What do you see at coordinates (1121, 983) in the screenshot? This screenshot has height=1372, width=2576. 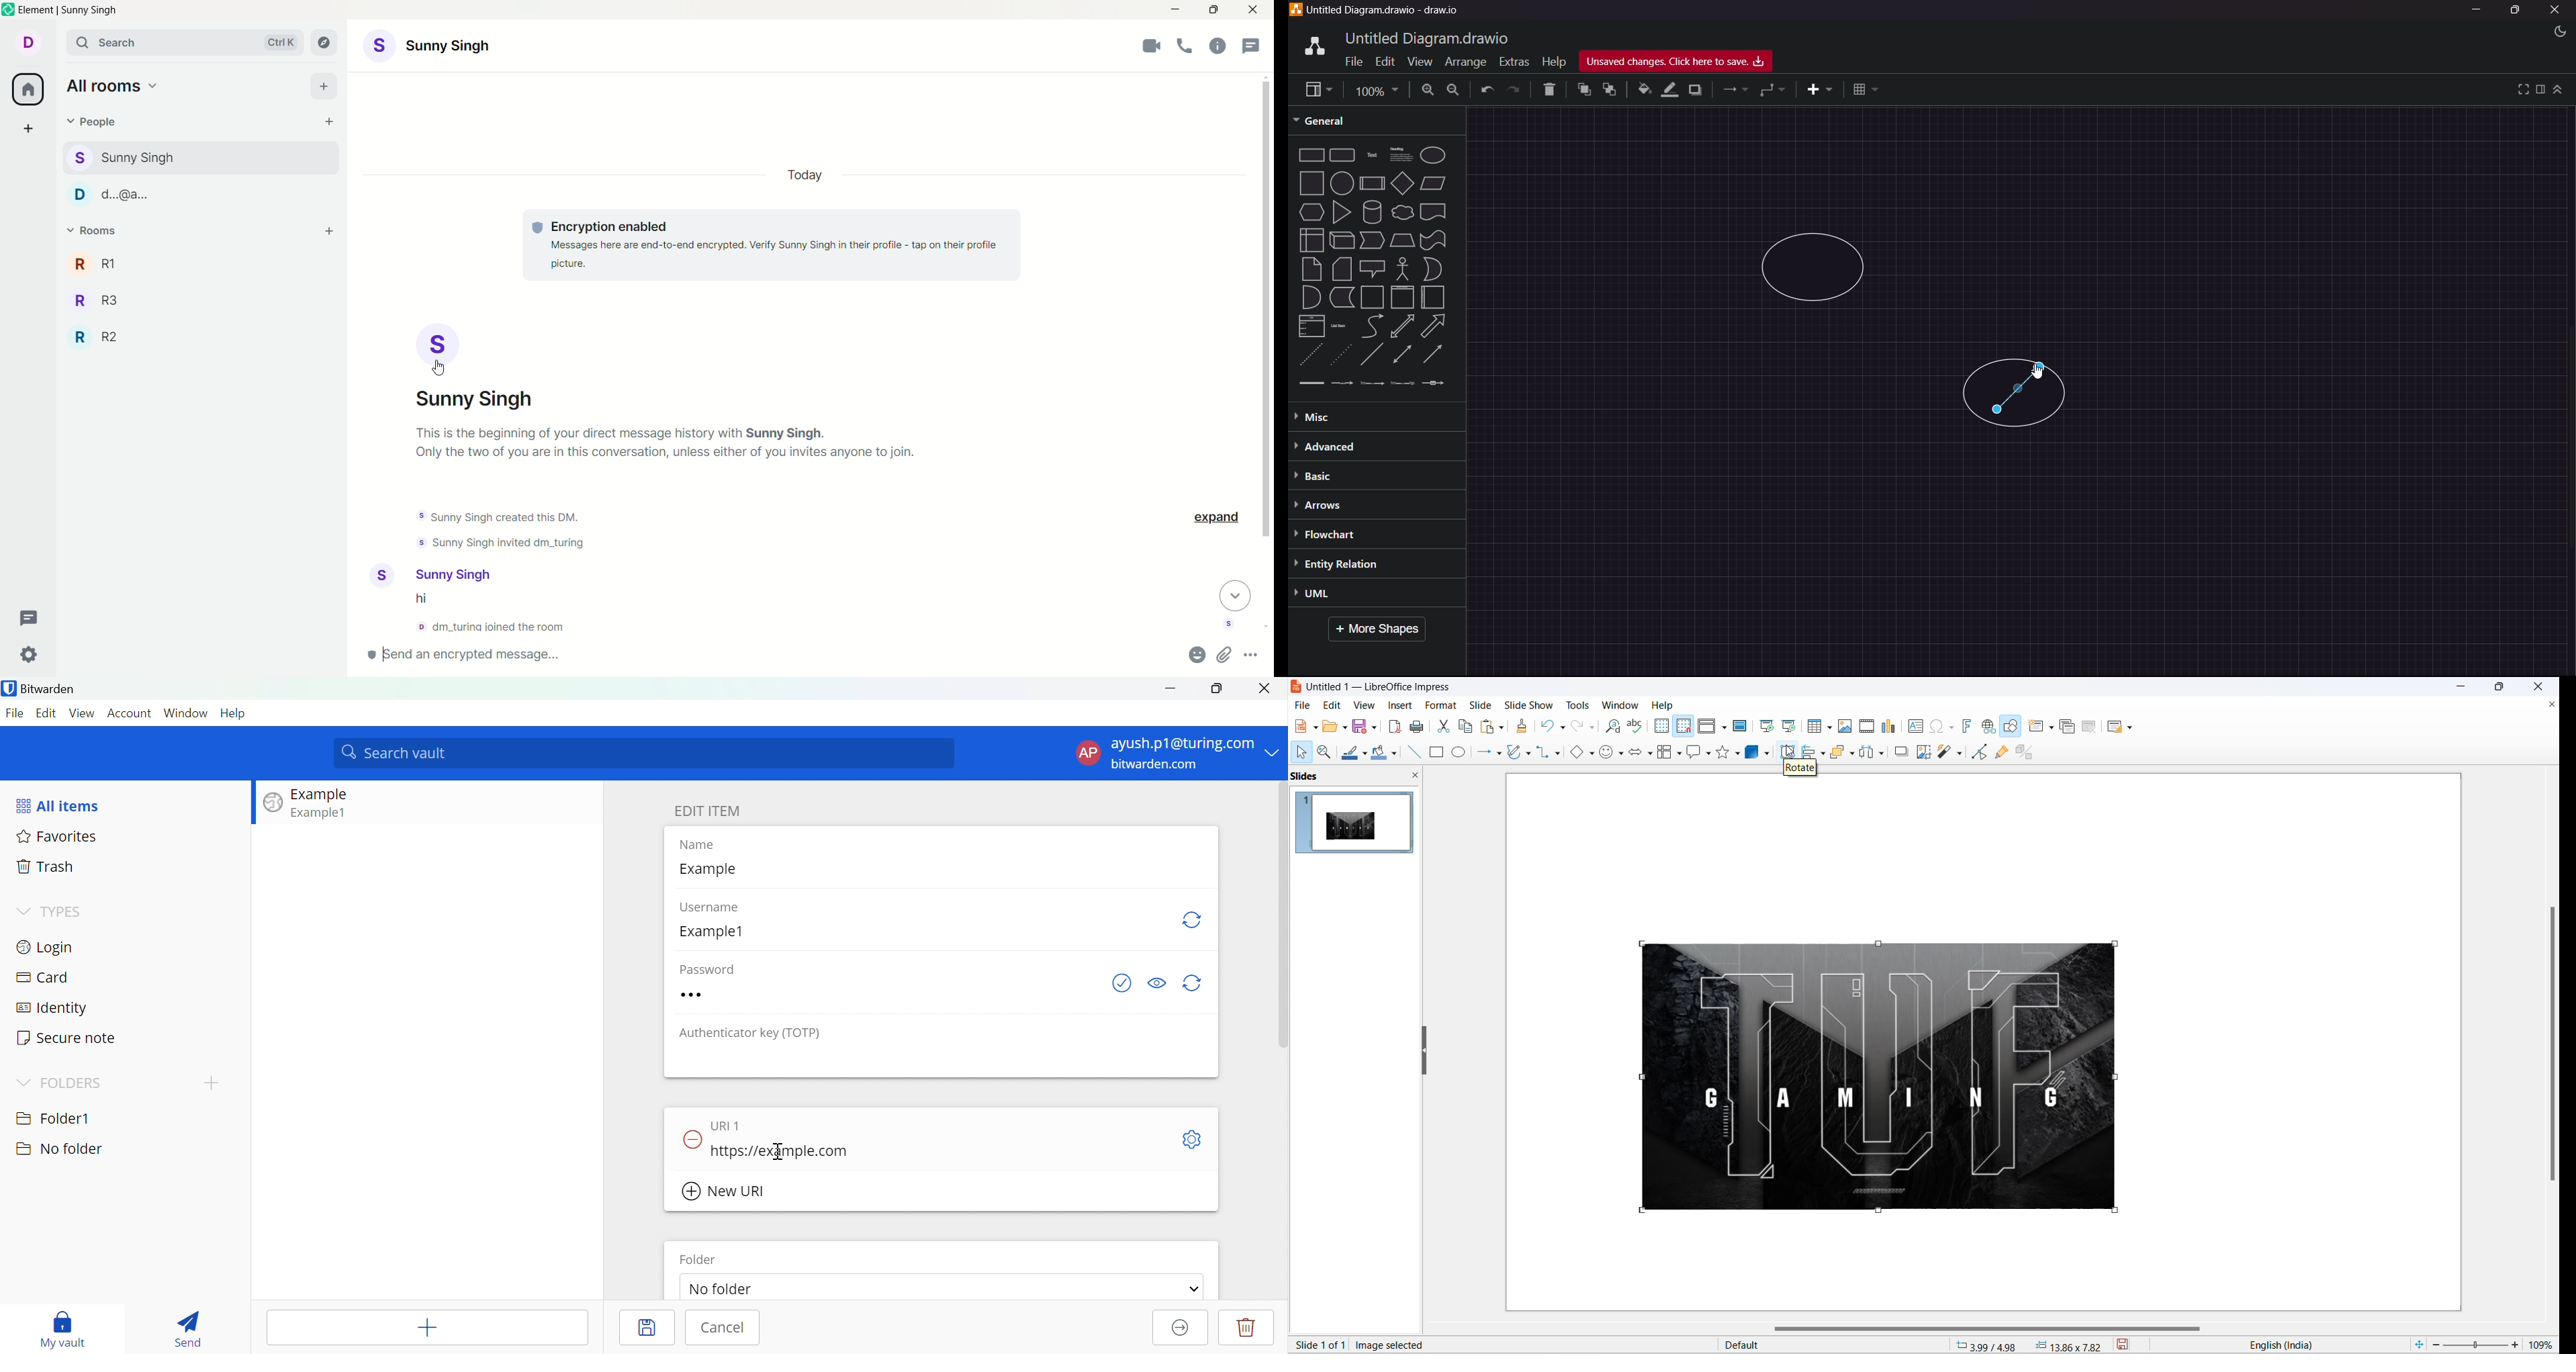 I see `Check if password has been exposed.` at bounding box center [1121, 983].